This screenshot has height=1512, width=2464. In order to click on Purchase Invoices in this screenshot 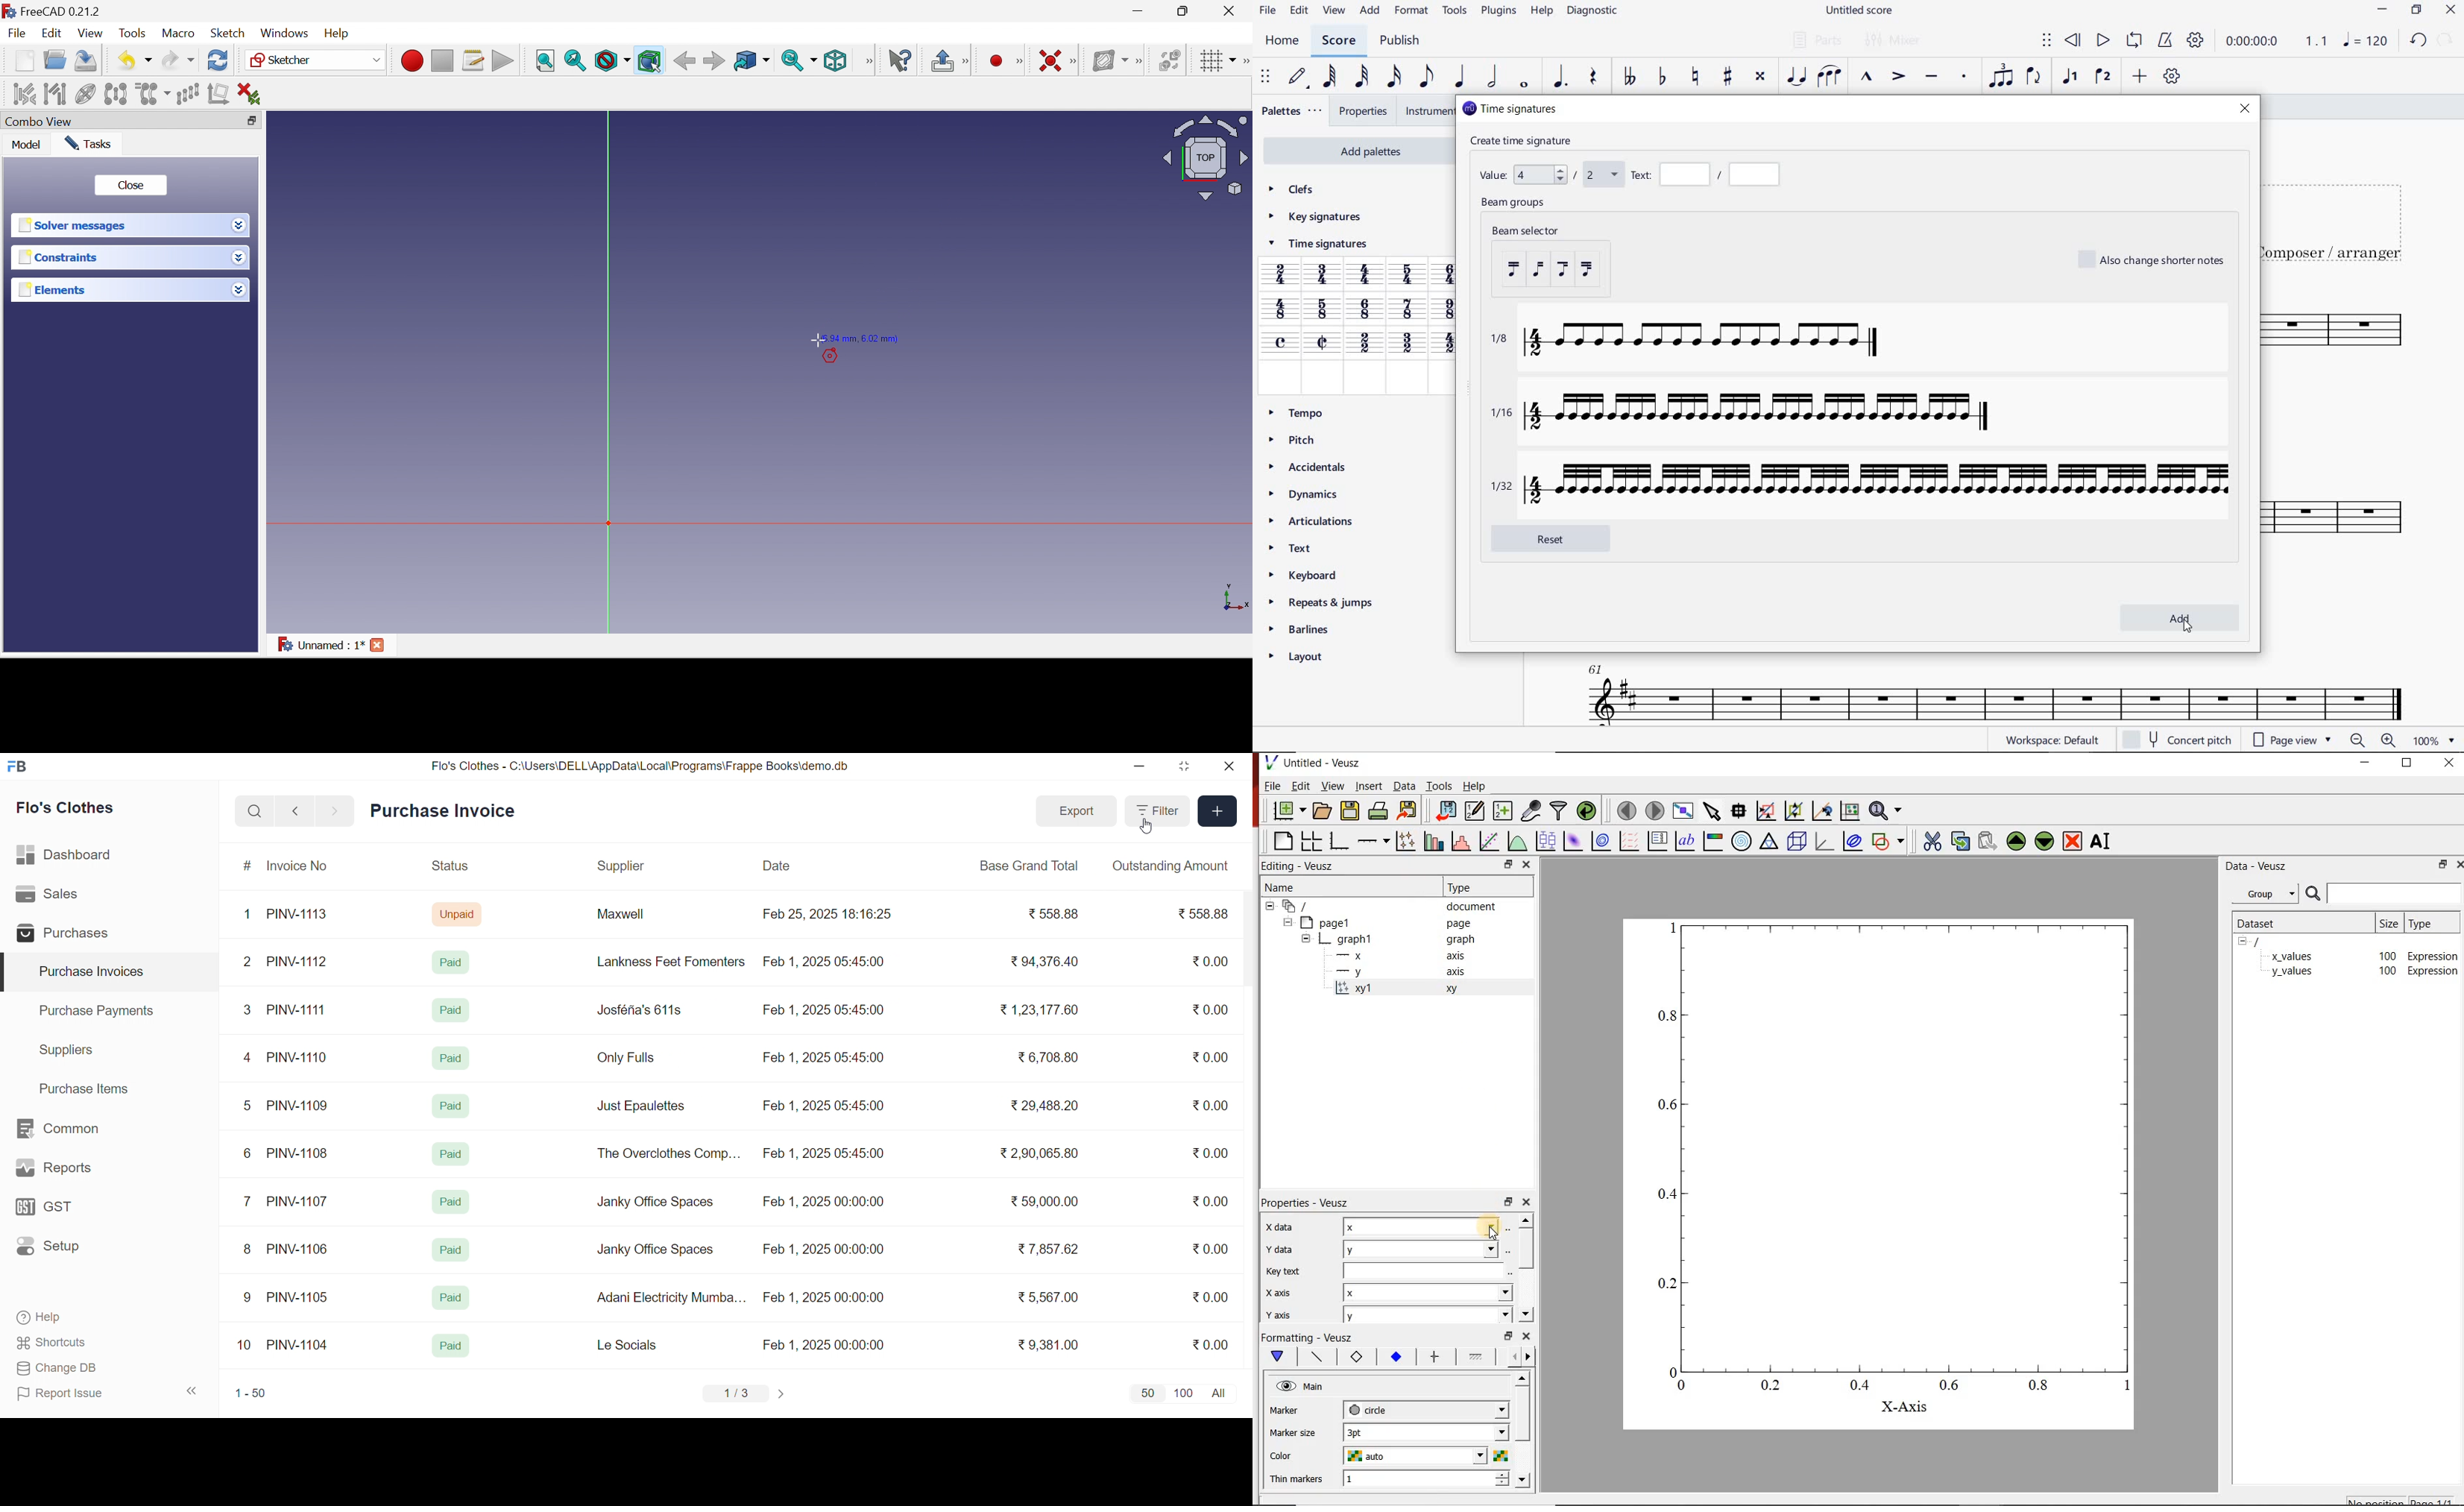, I will do `click(89, 972)`.